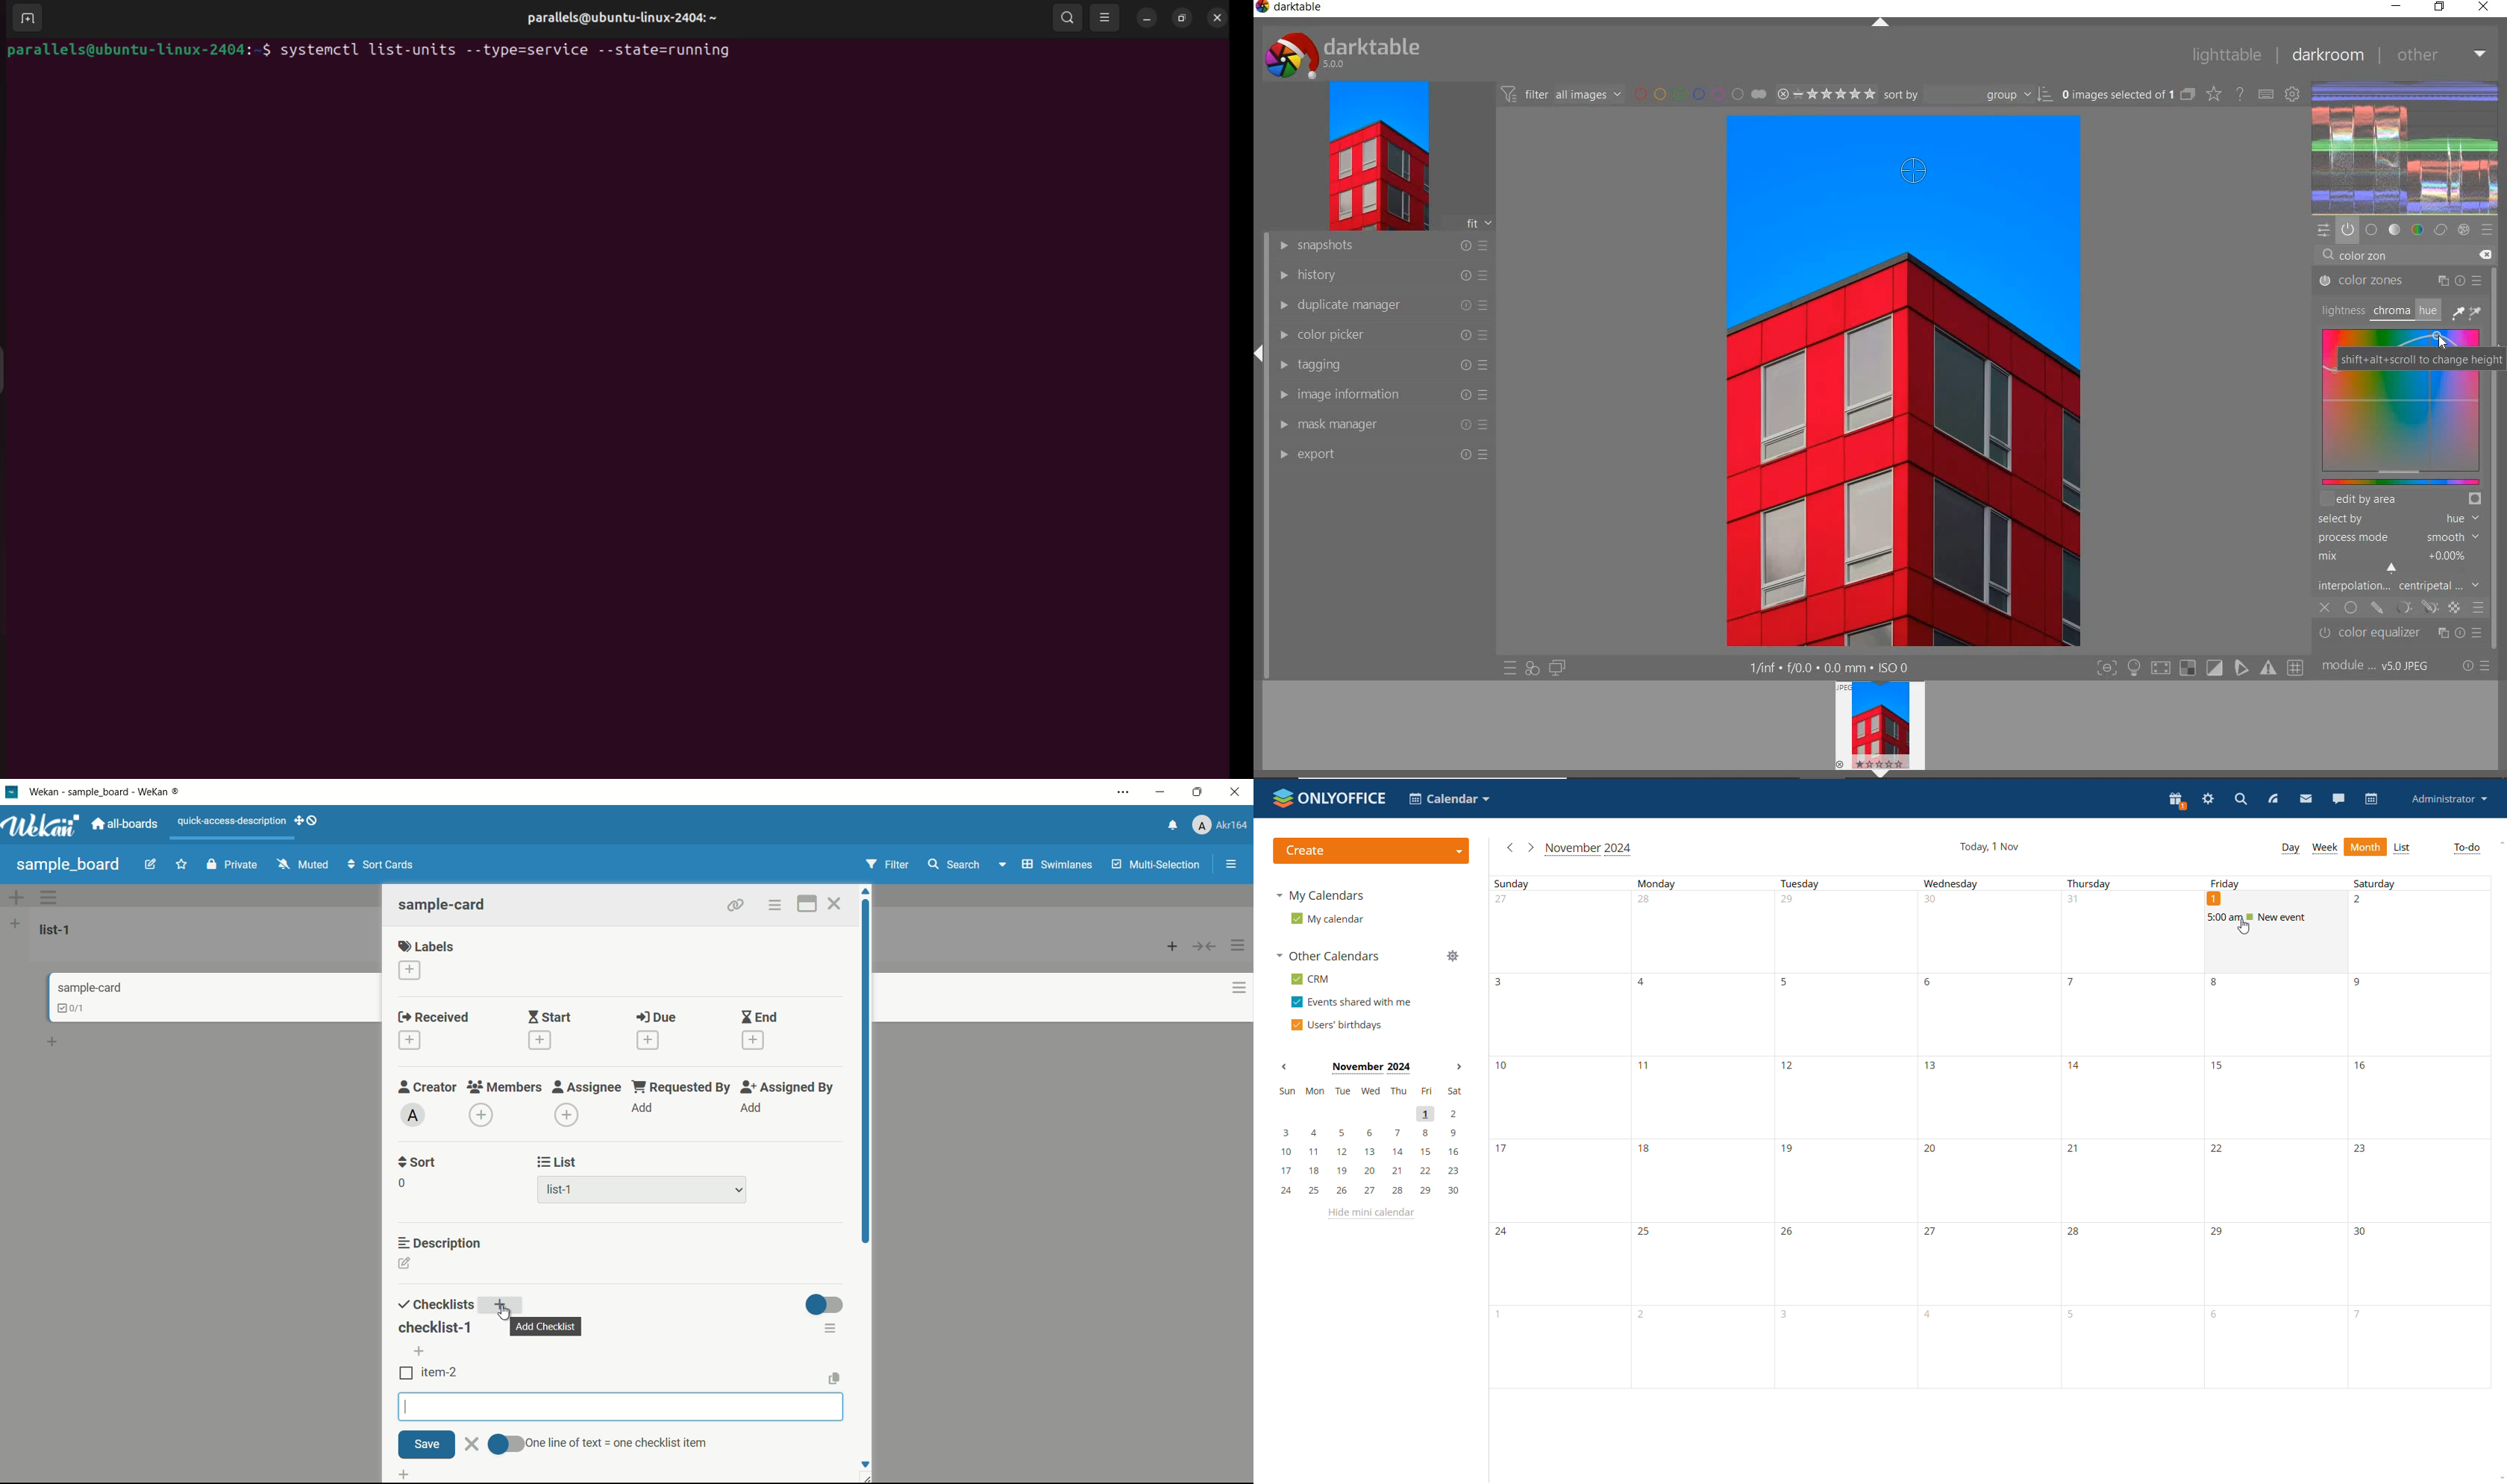 The width and height of the screenshot is (2520, 1484). Describe the element at coordinates (1381, 337) in the screenshot. I see `color picker` at that location.